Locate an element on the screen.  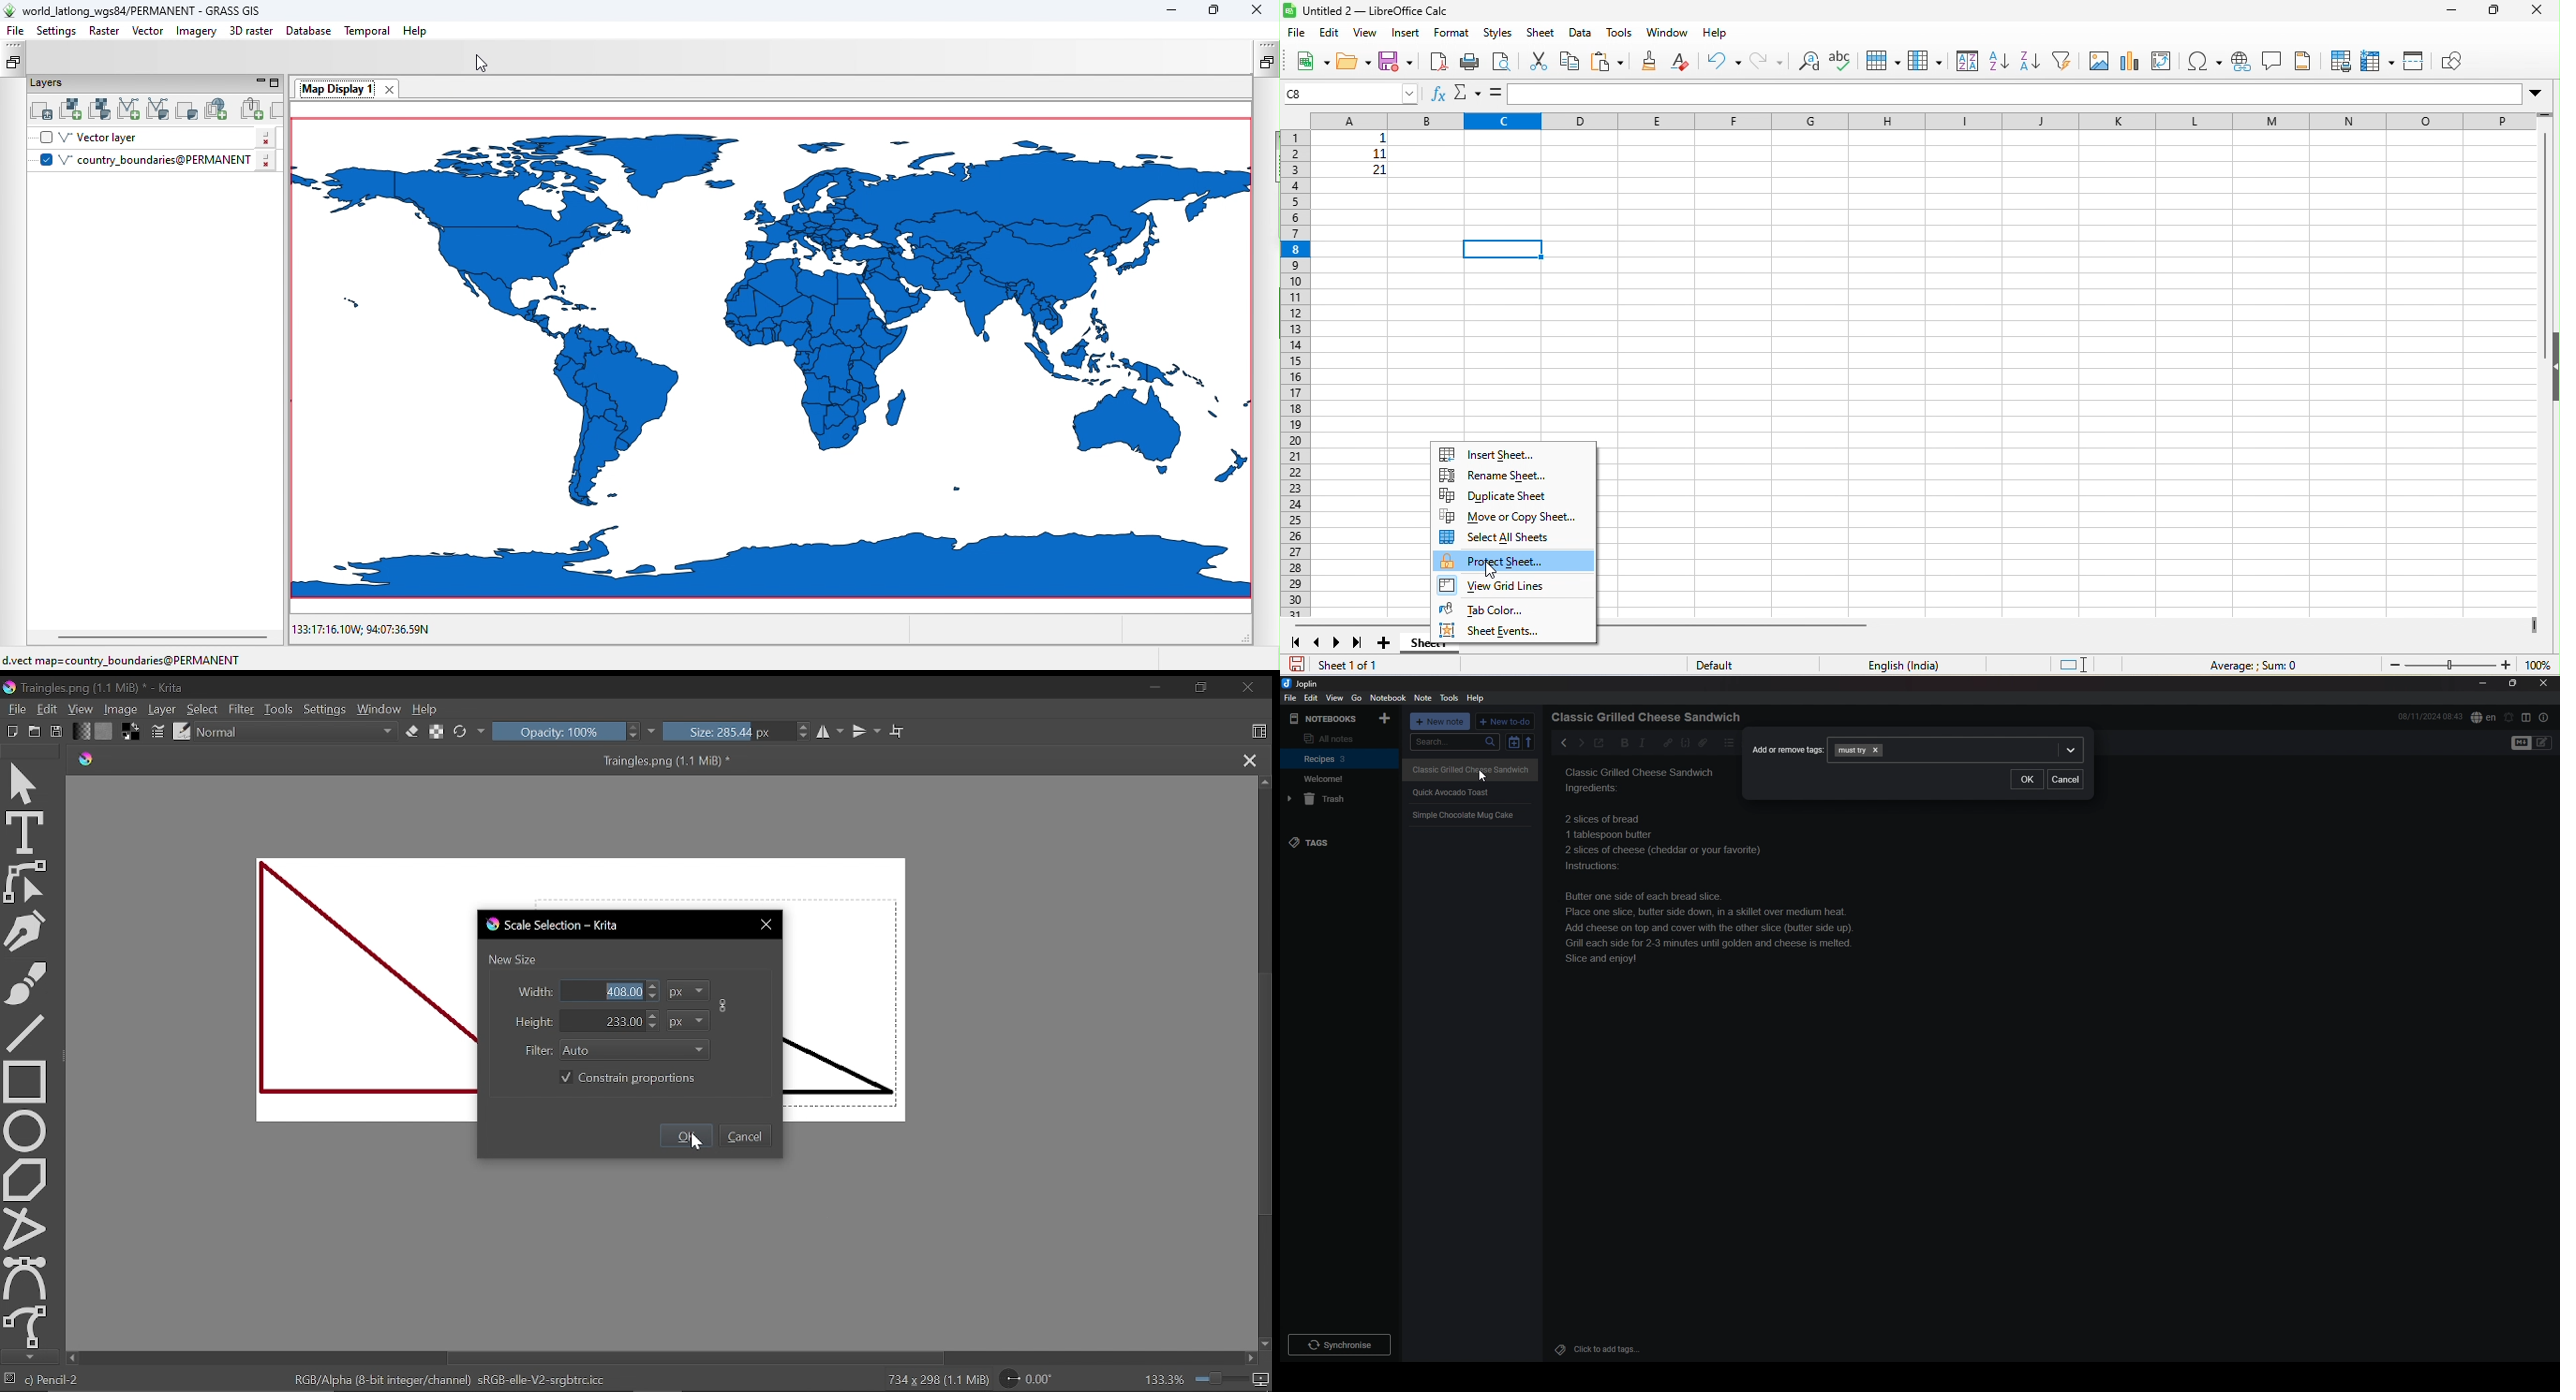
reverse sort order is located at coordinates (1529, 742).